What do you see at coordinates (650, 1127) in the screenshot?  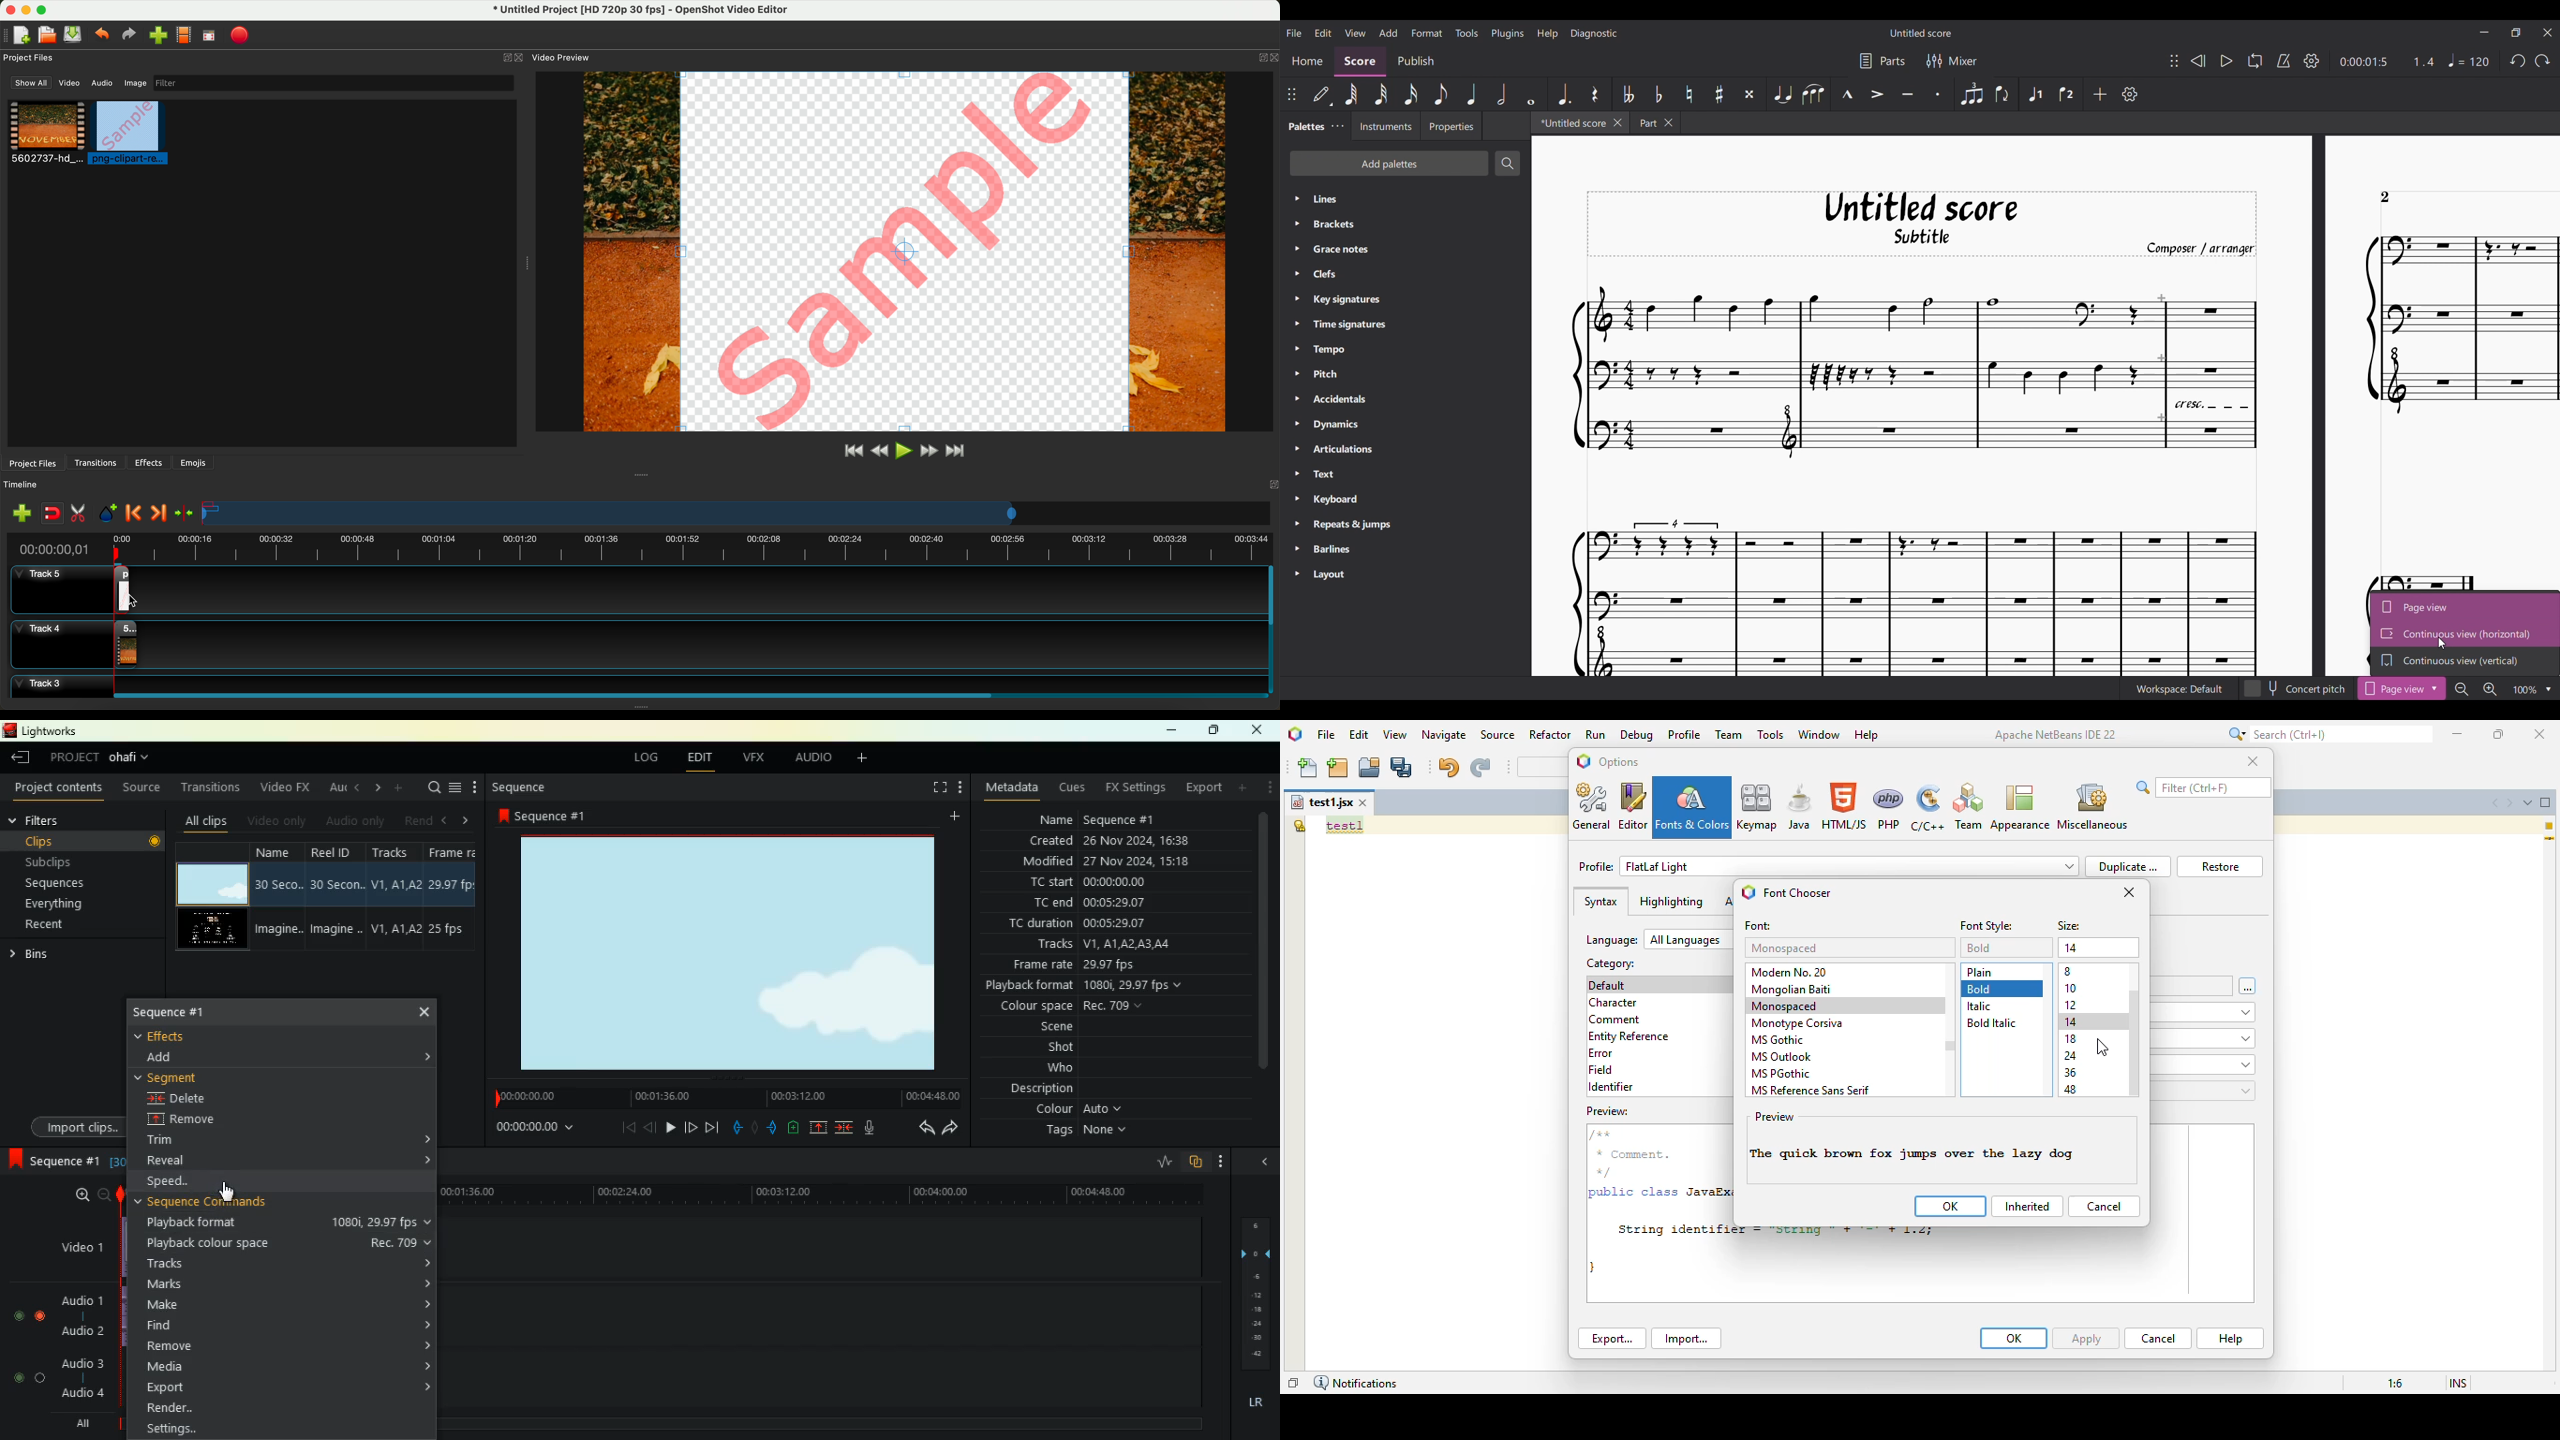 I see `back` at bounding box center [650, 1127].